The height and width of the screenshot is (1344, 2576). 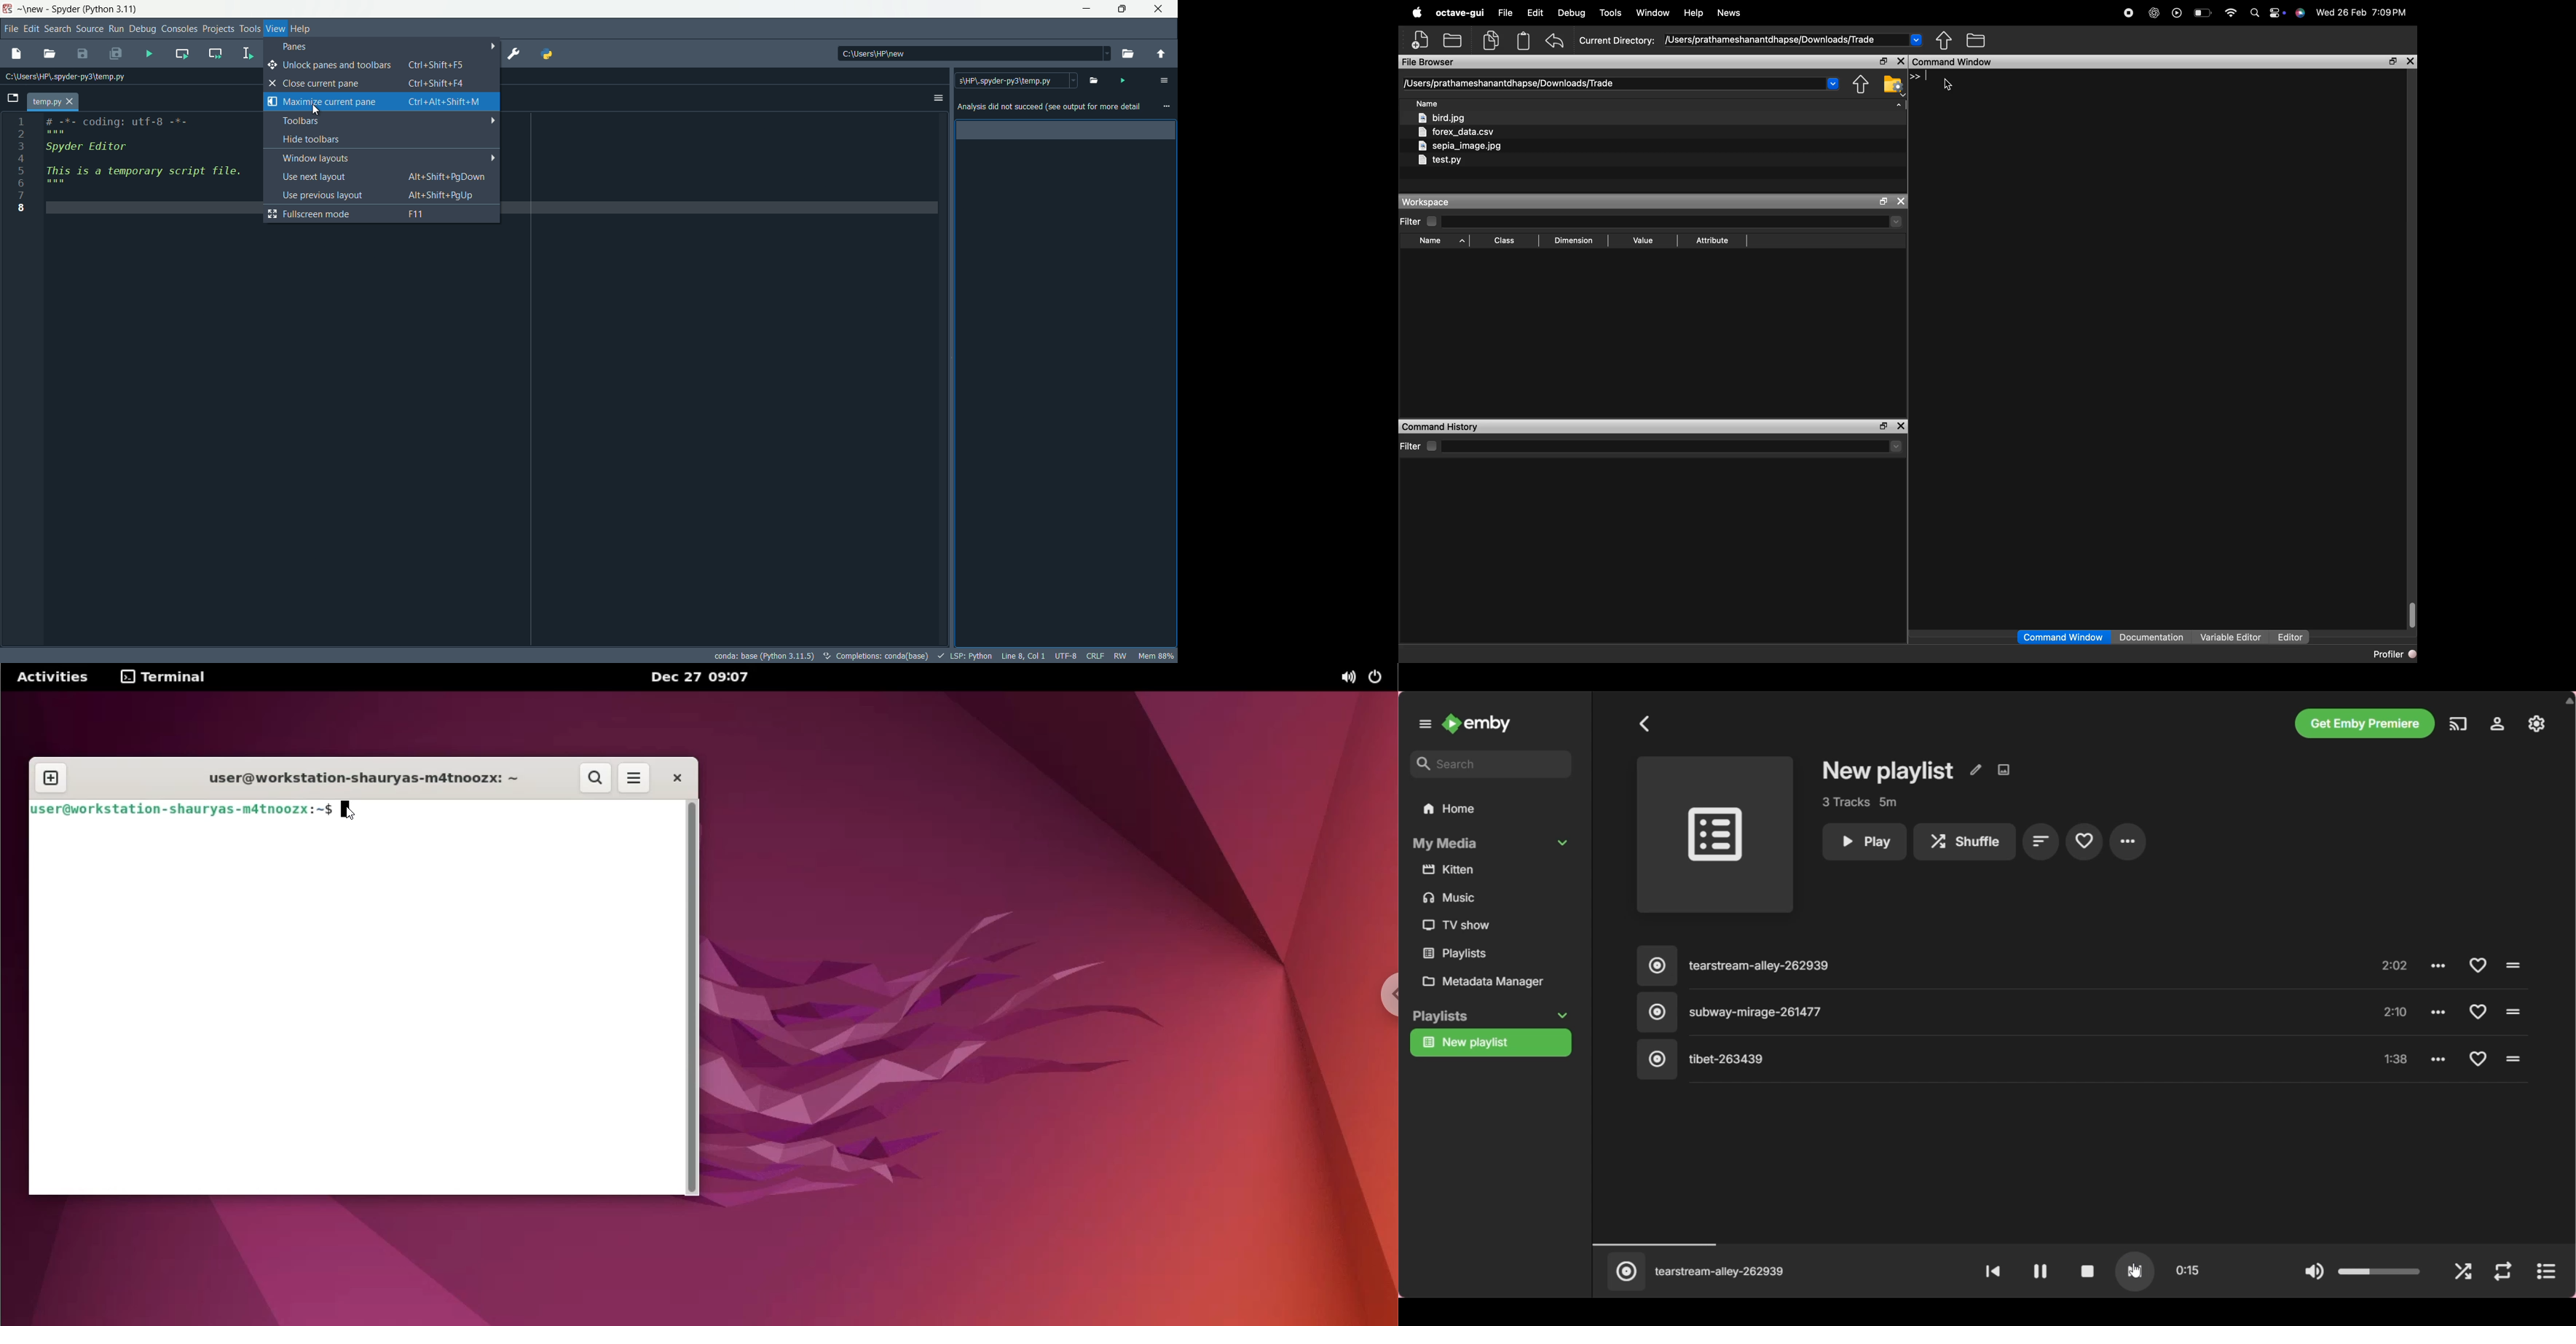 I want to click on c:\users\hp\new, so click(x=874, y=55).